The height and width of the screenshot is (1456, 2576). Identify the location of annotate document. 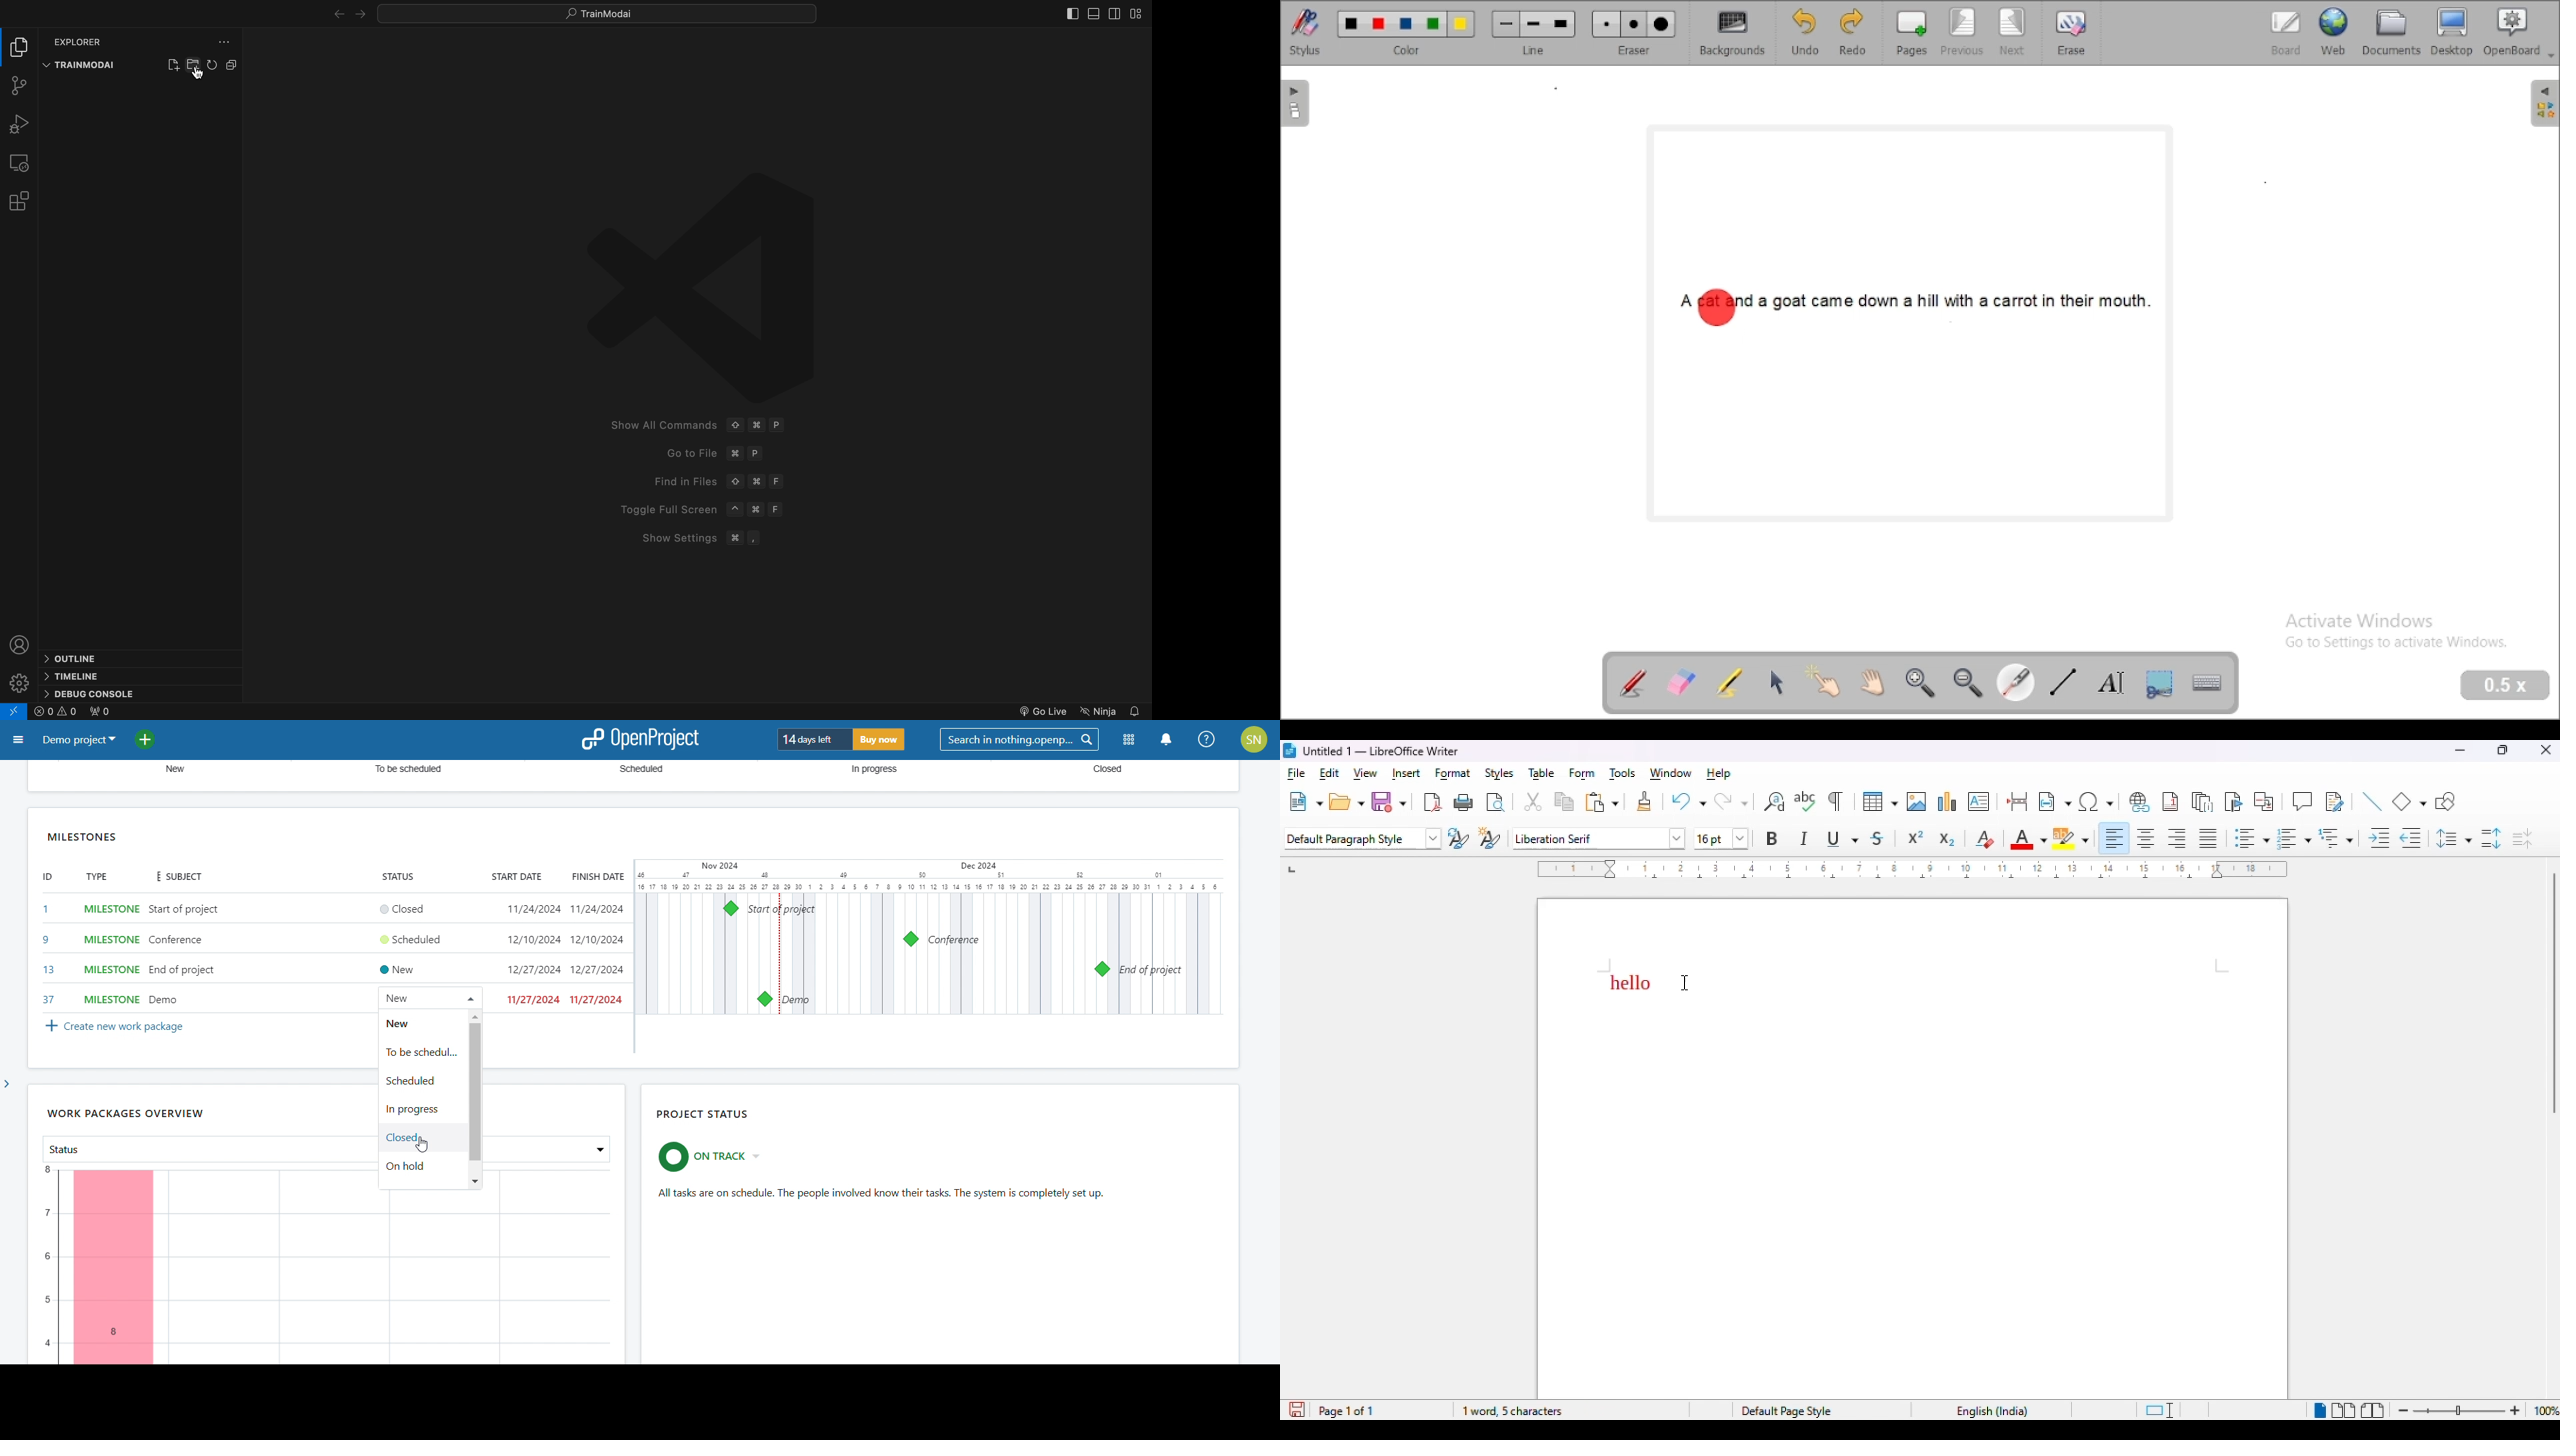
(1634, 682).